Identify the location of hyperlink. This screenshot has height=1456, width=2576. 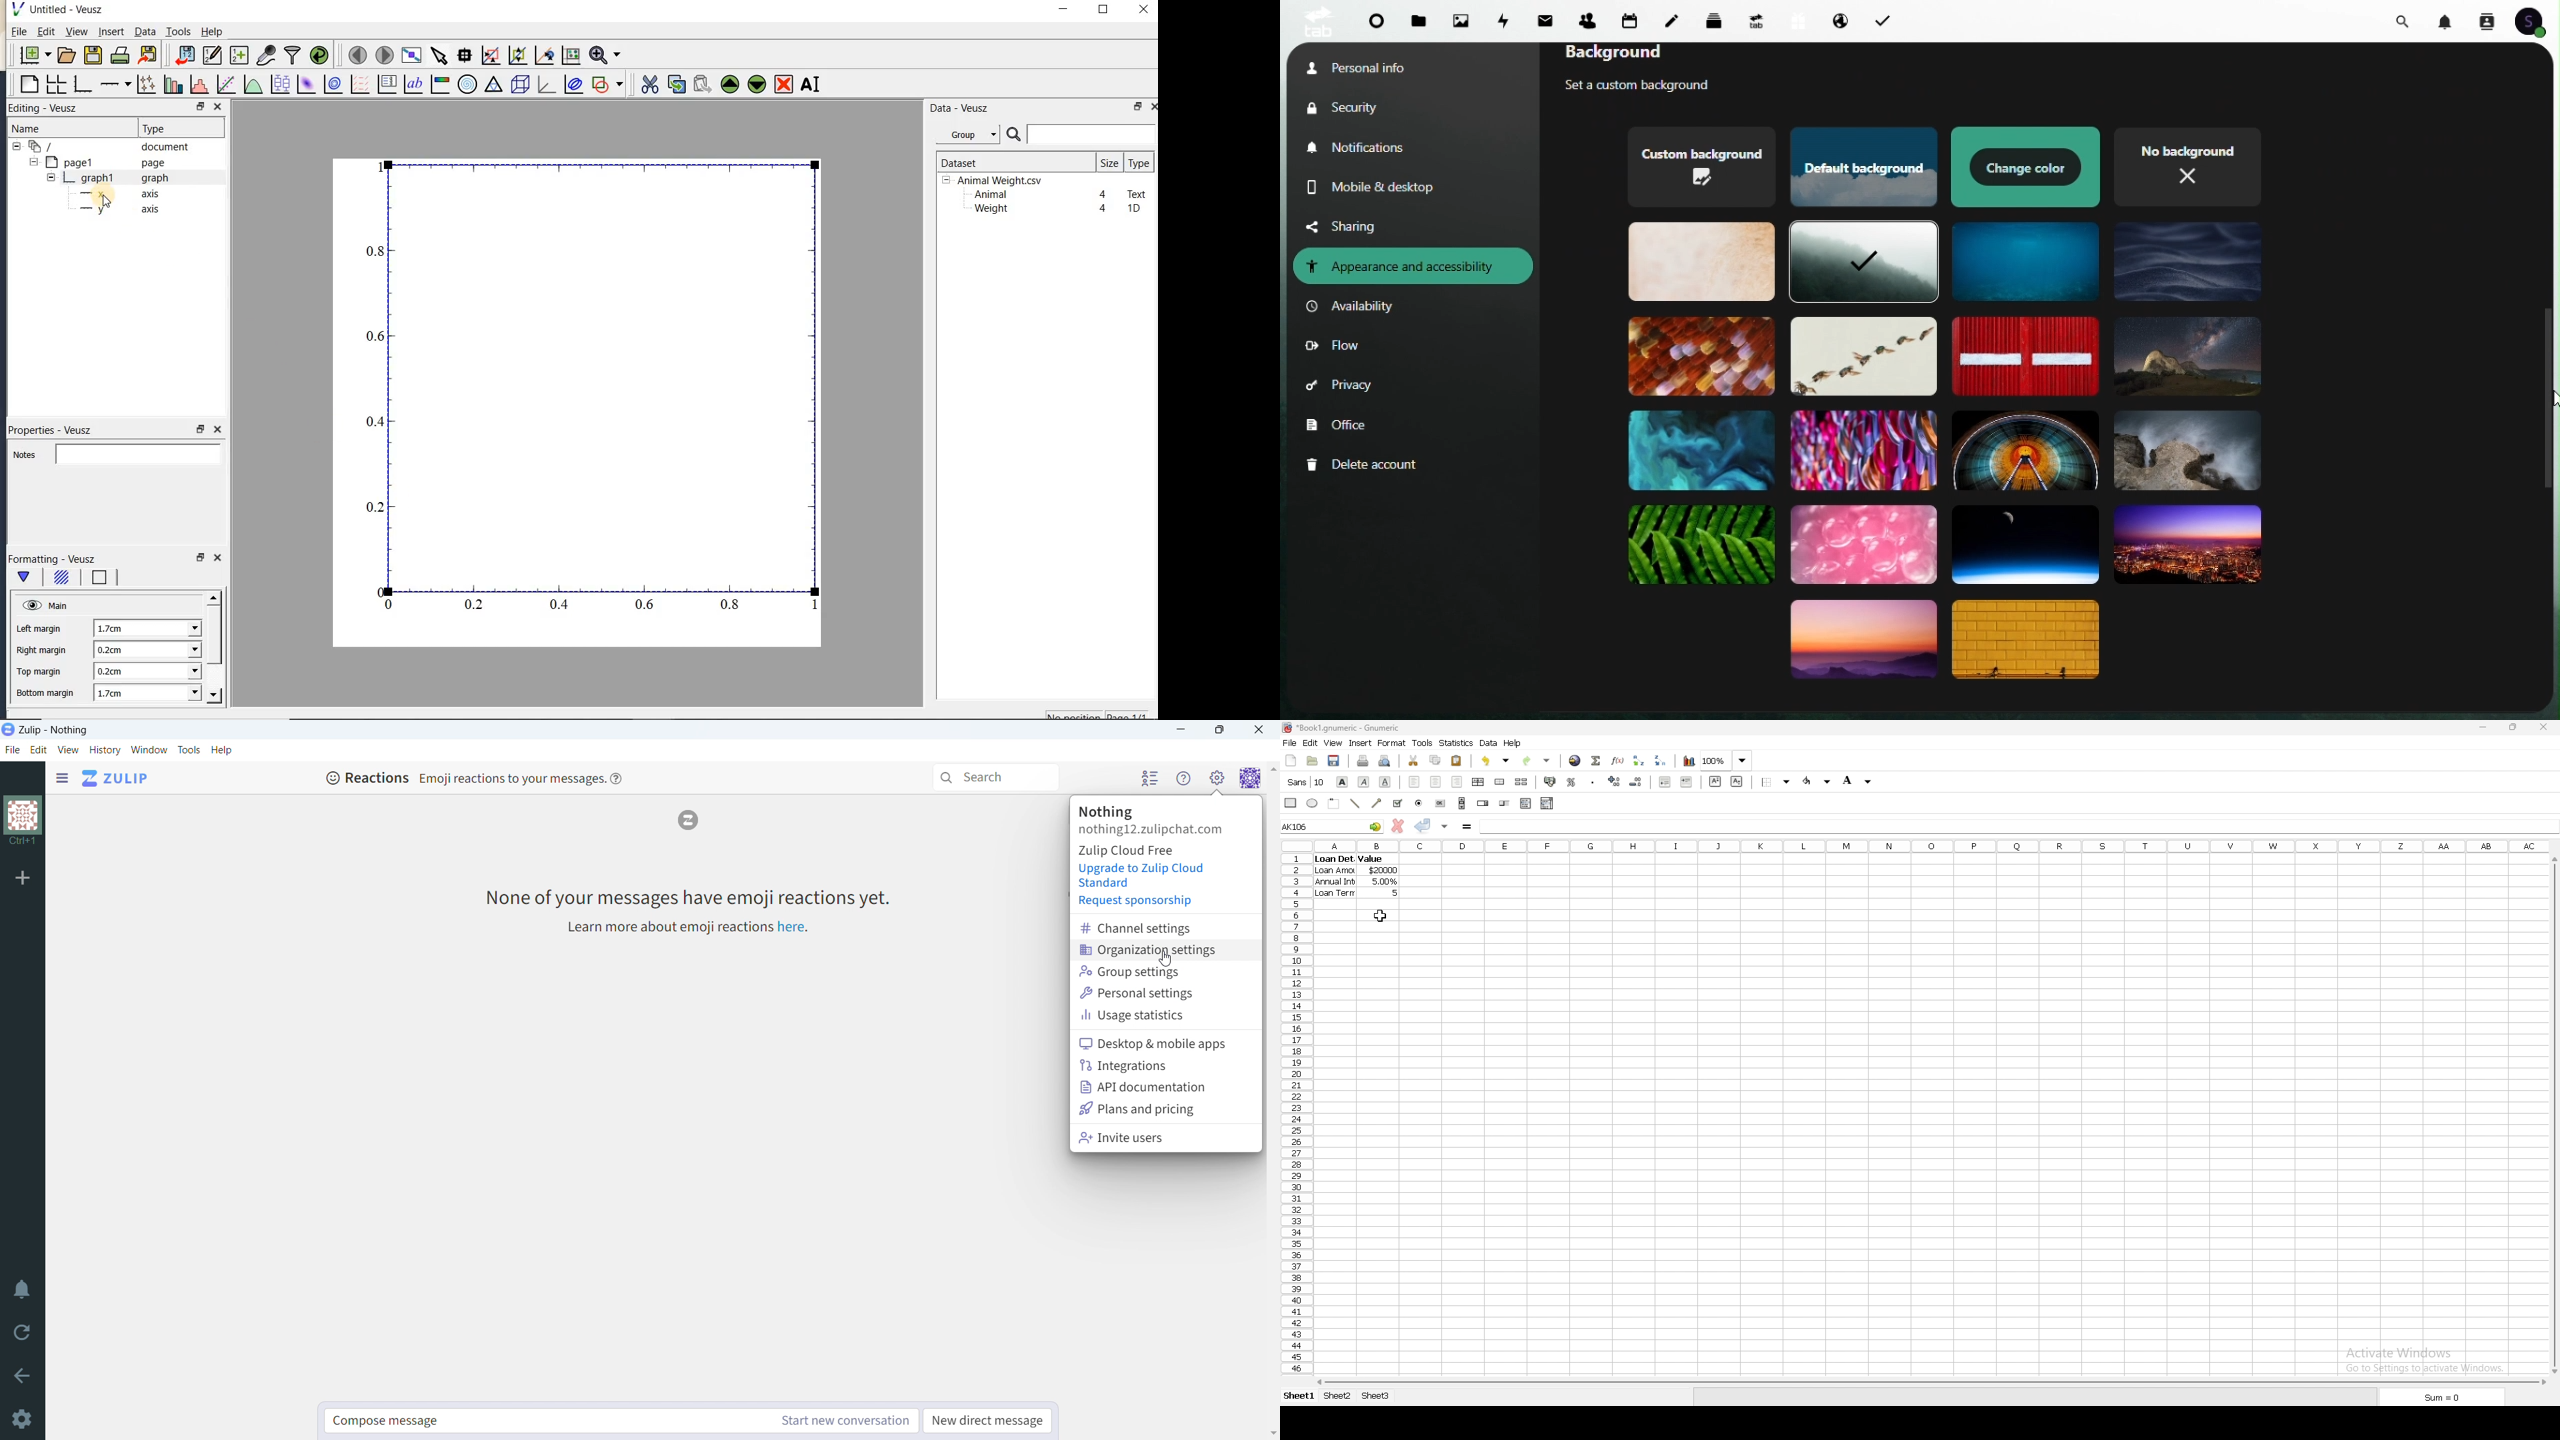
(1575, 761).